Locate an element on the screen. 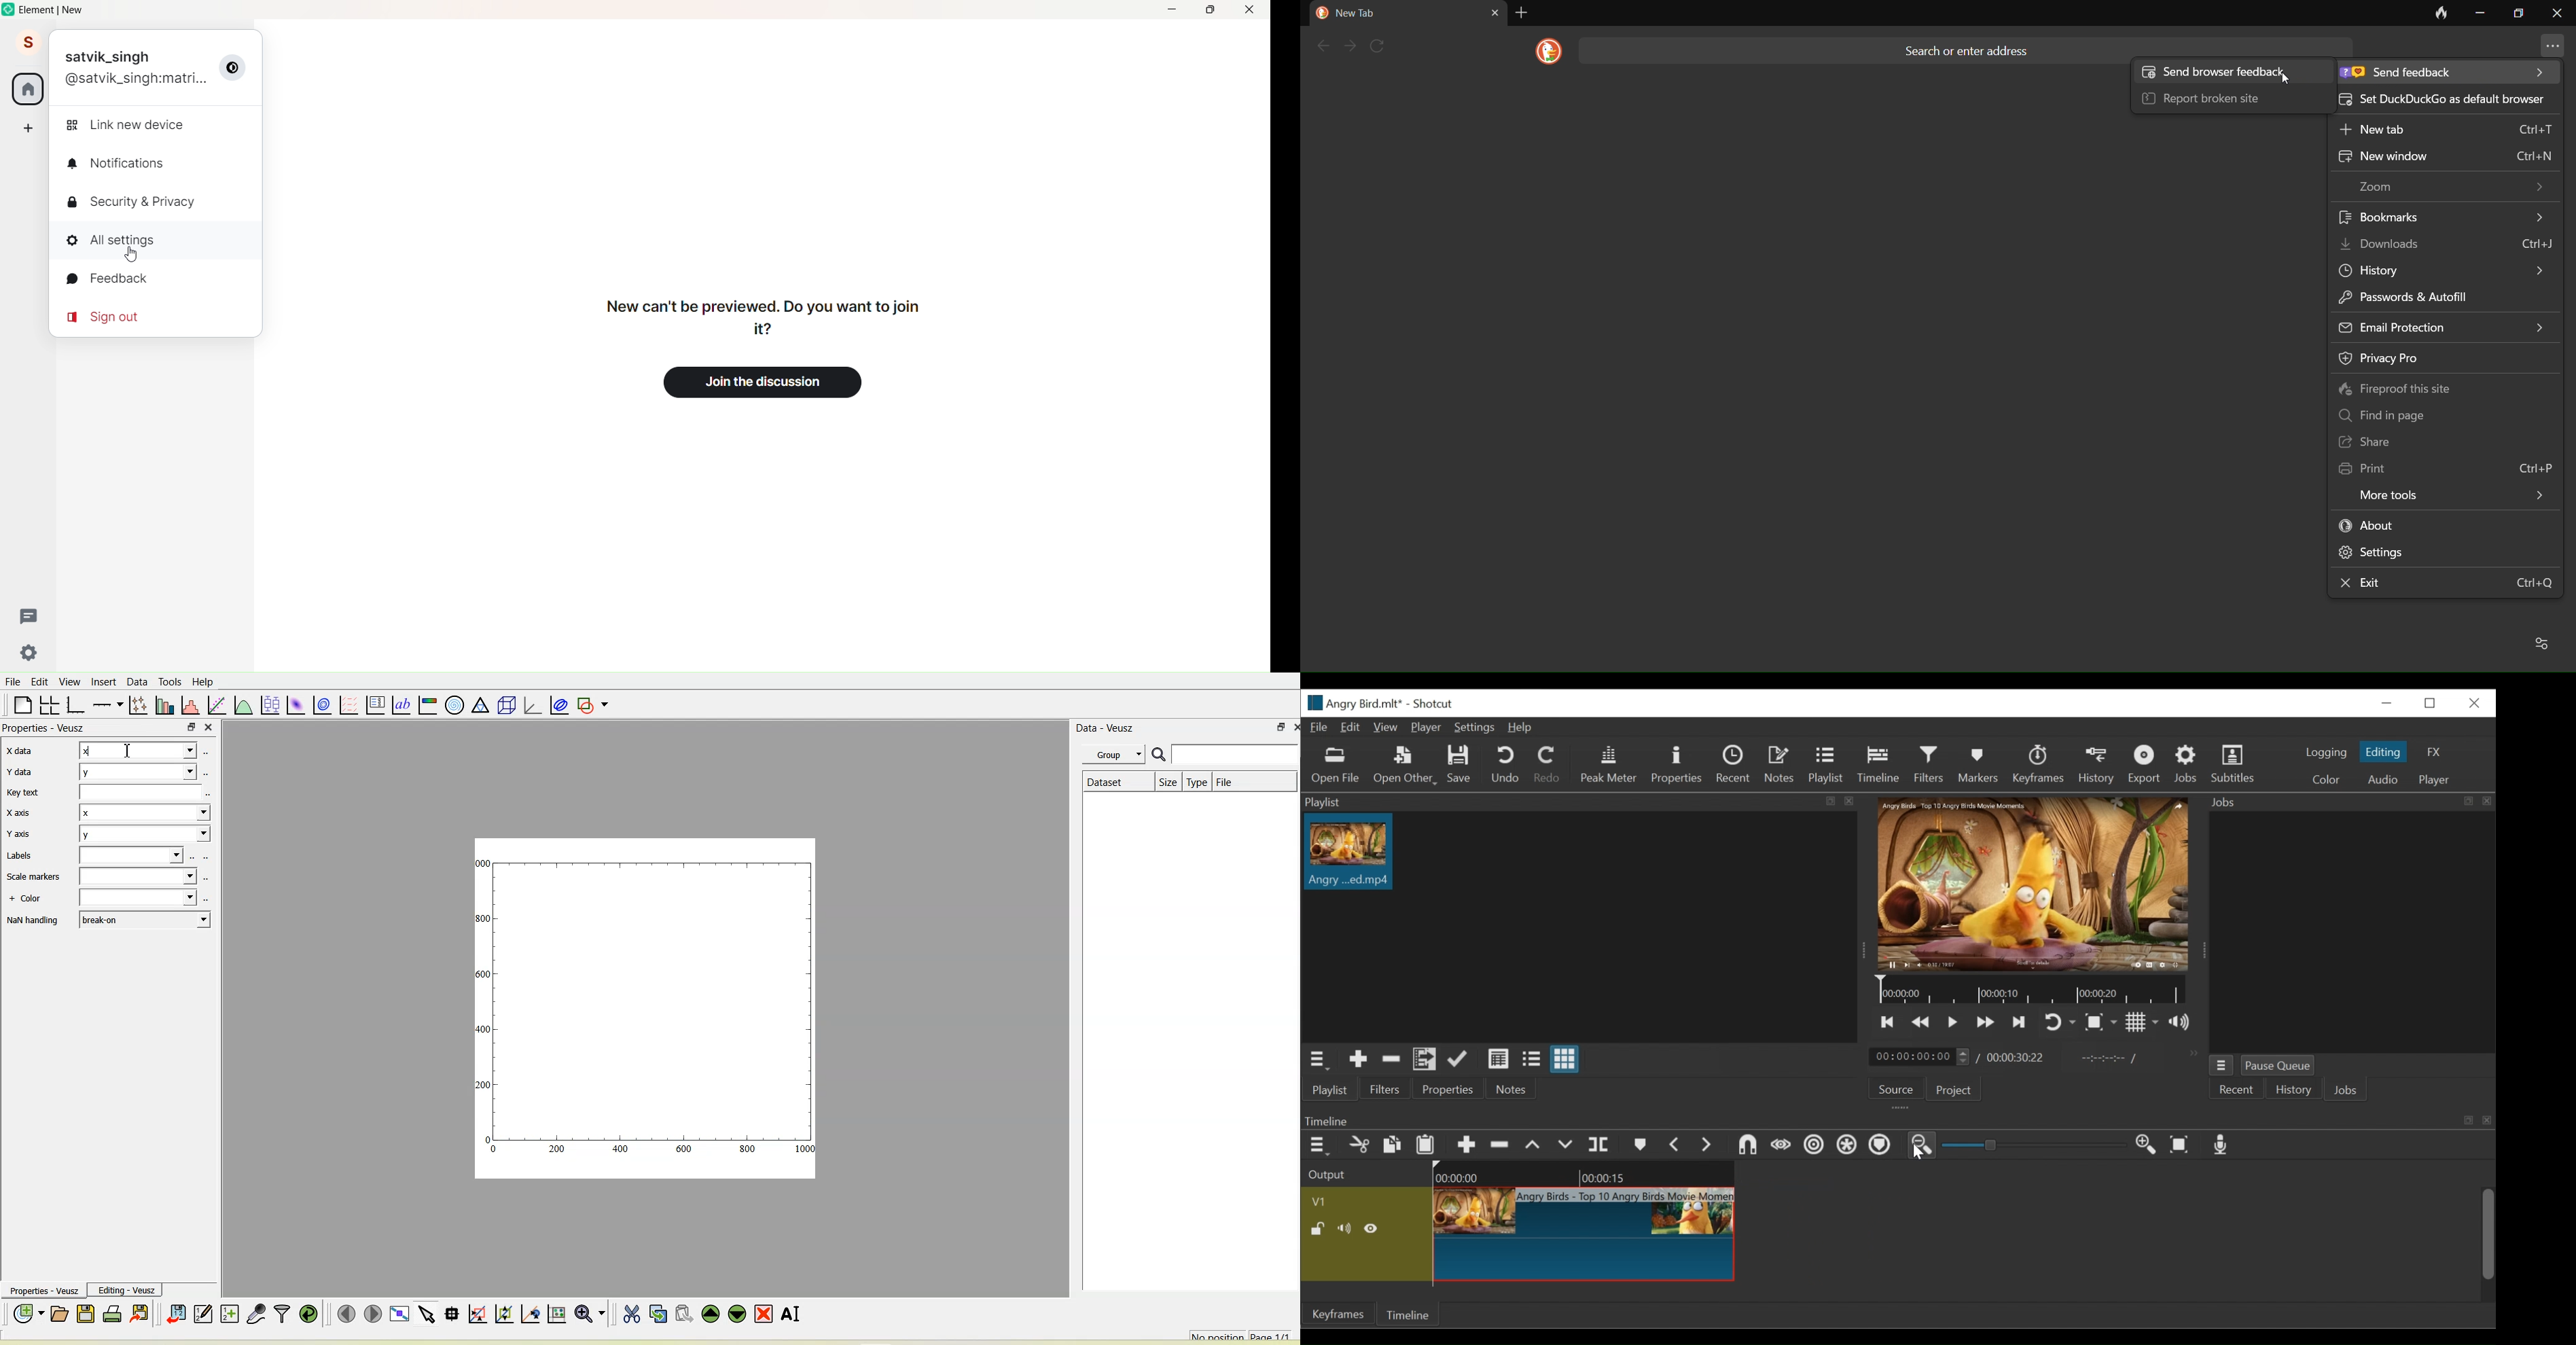 Image resolution: width=2576 pixels, height=1372 pixels. Notifications is located at coordinates (125, 164).